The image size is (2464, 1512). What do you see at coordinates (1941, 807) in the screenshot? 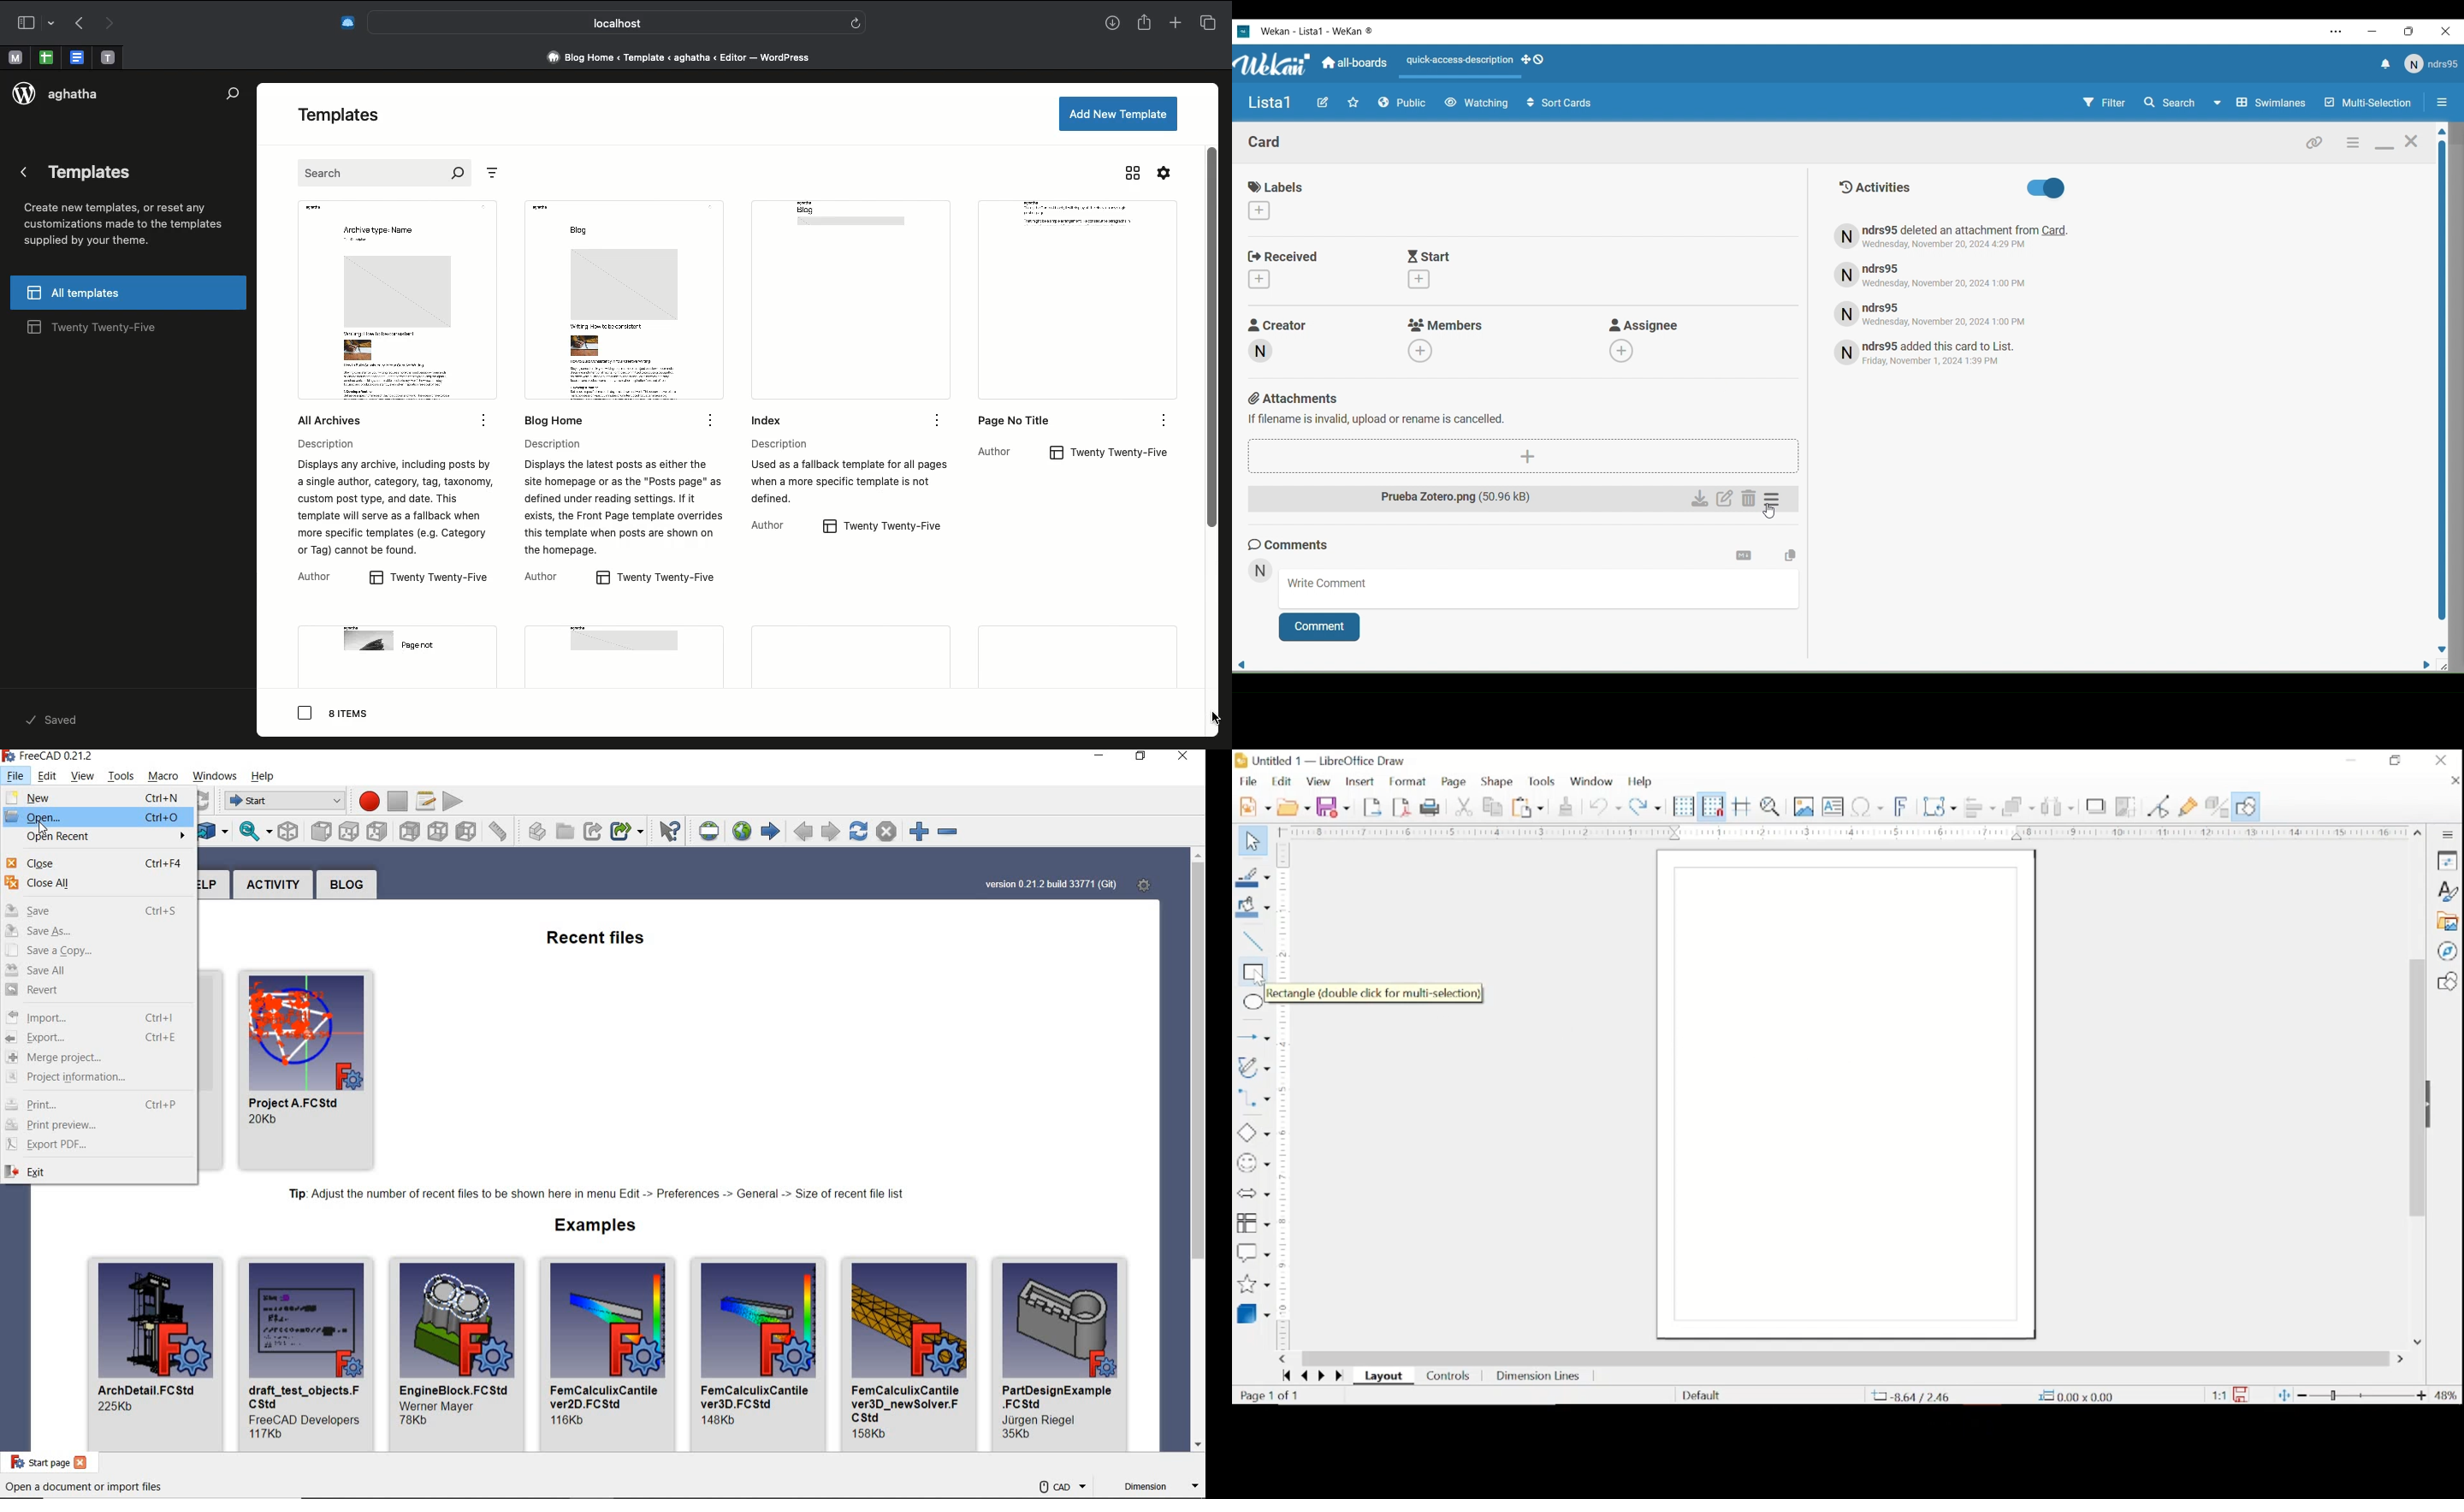
I see `transformations` at bounding box center [1941, 807].